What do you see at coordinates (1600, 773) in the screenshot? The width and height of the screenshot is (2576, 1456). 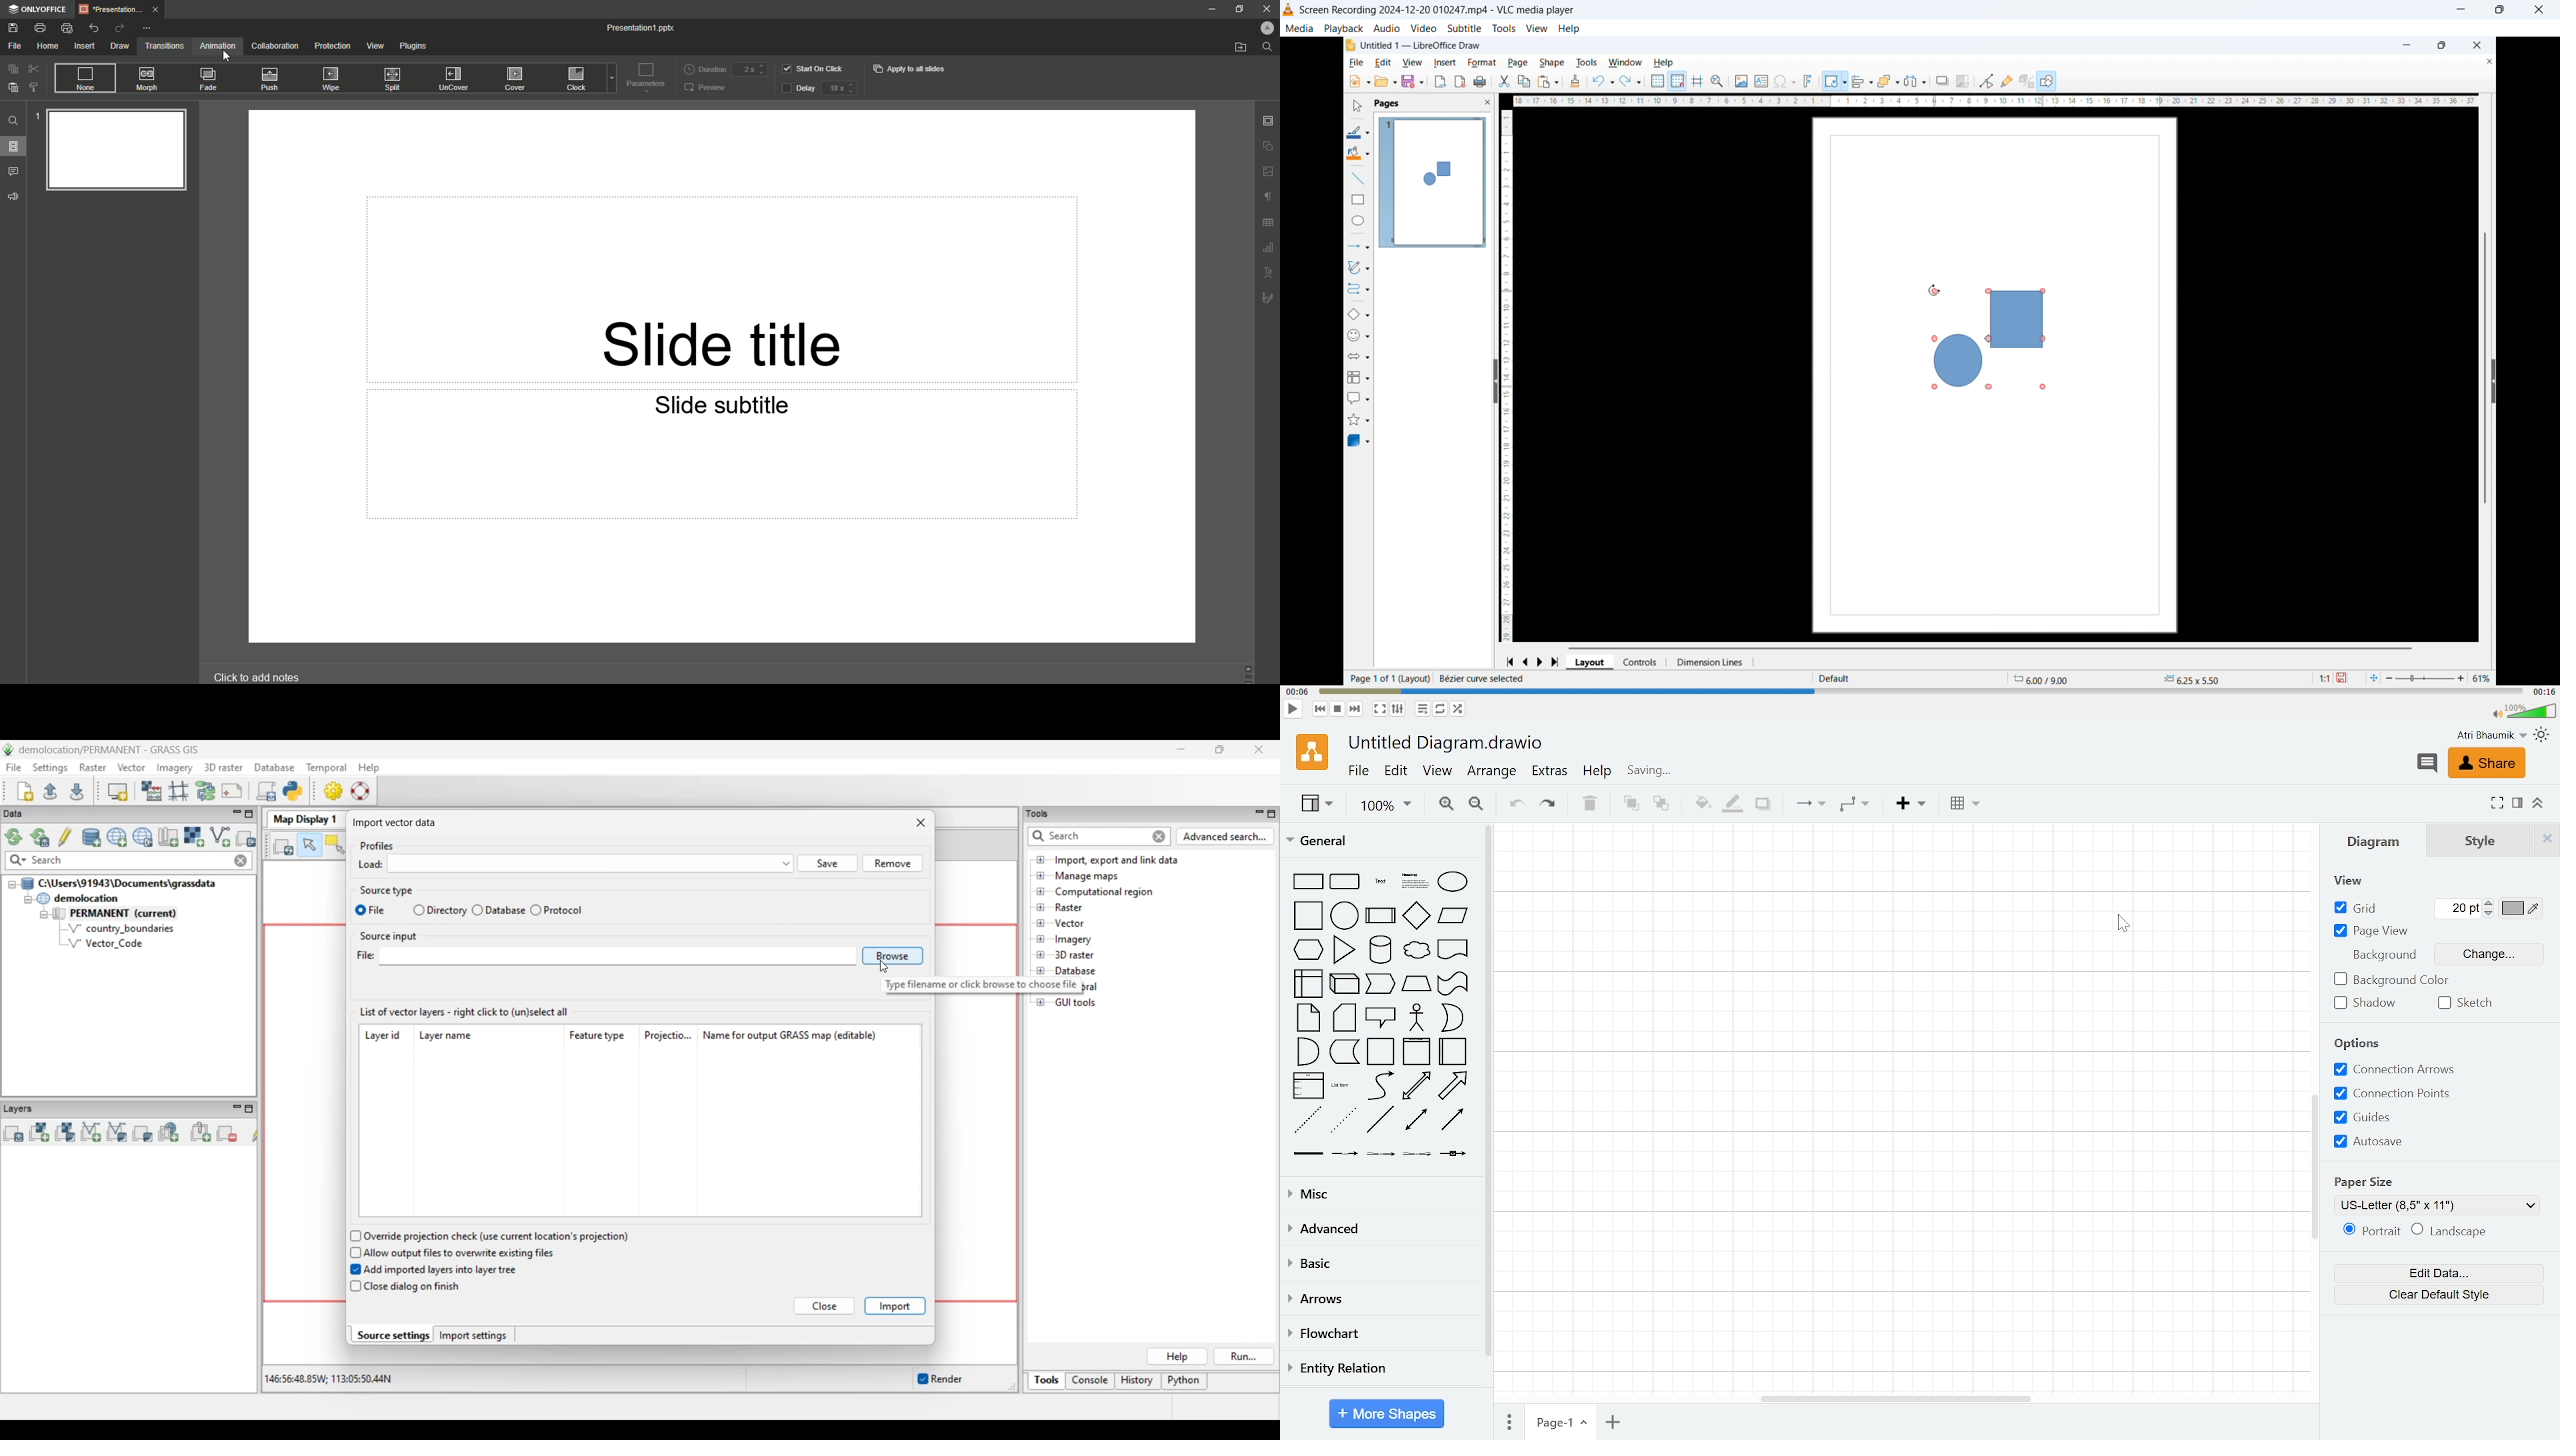 I see `Help` at bounding box center [1600, 773].